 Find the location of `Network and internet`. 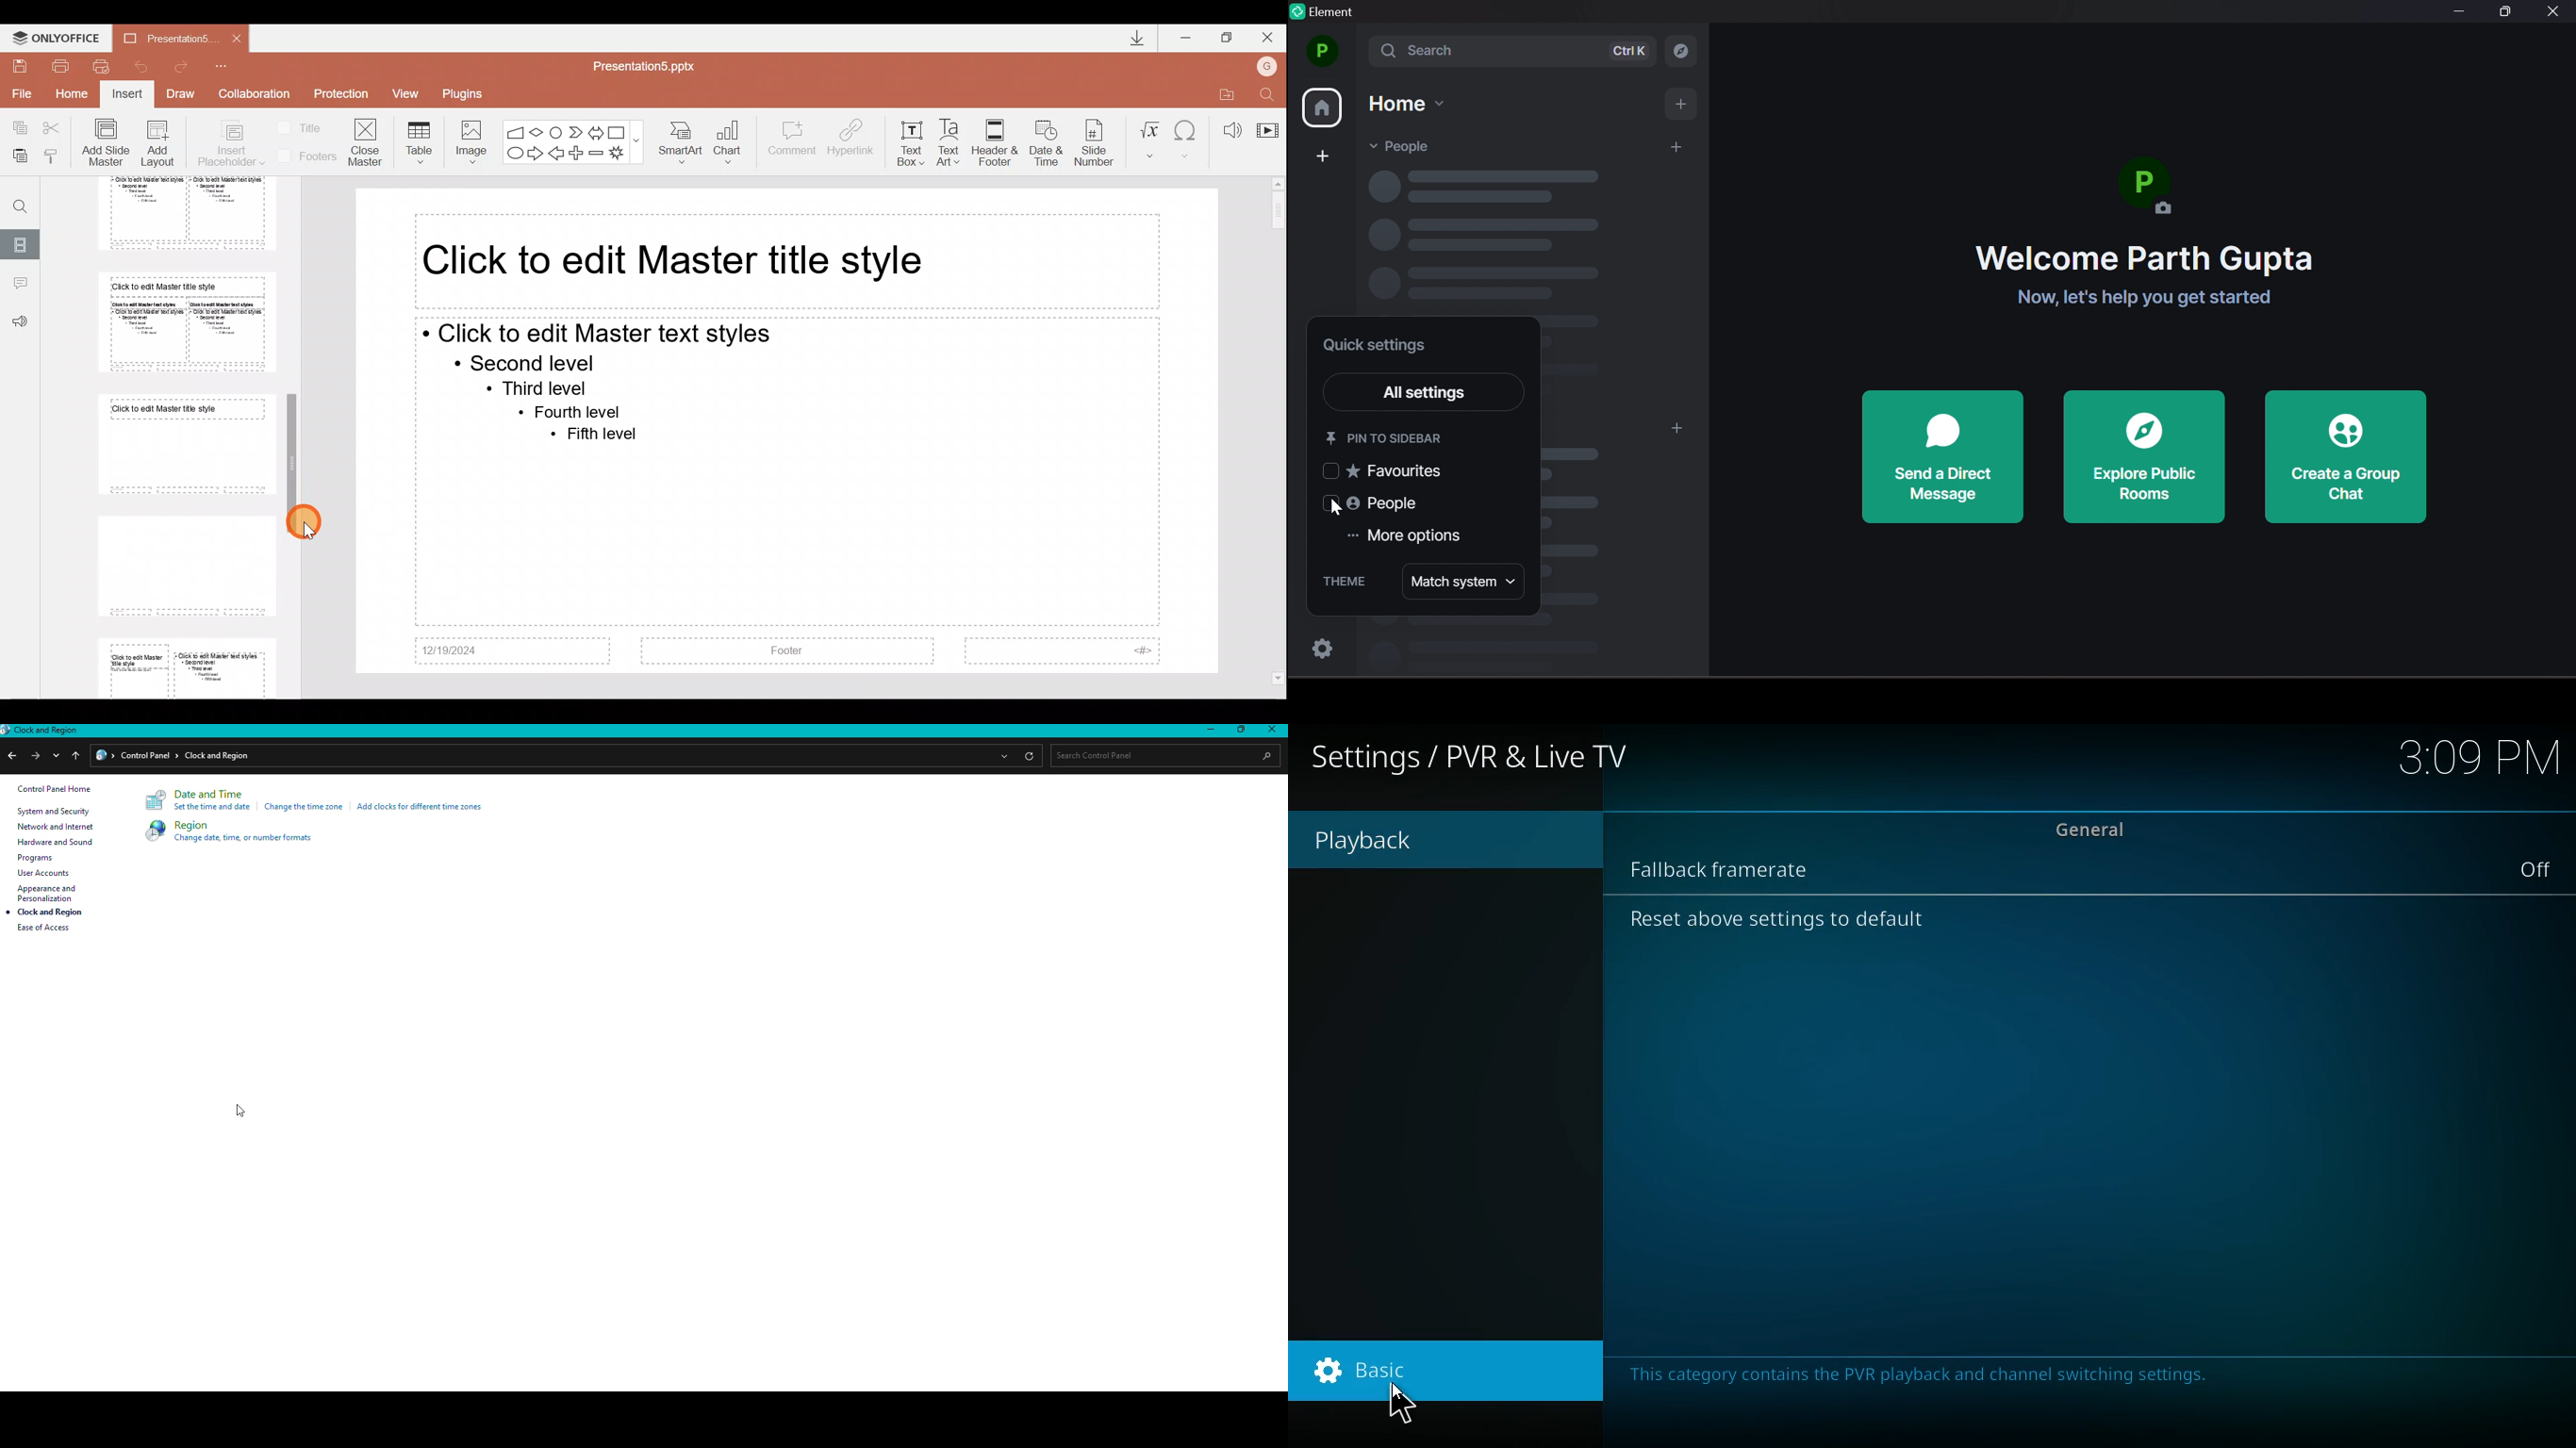

Network and internet is located at coordinates (56, 829).